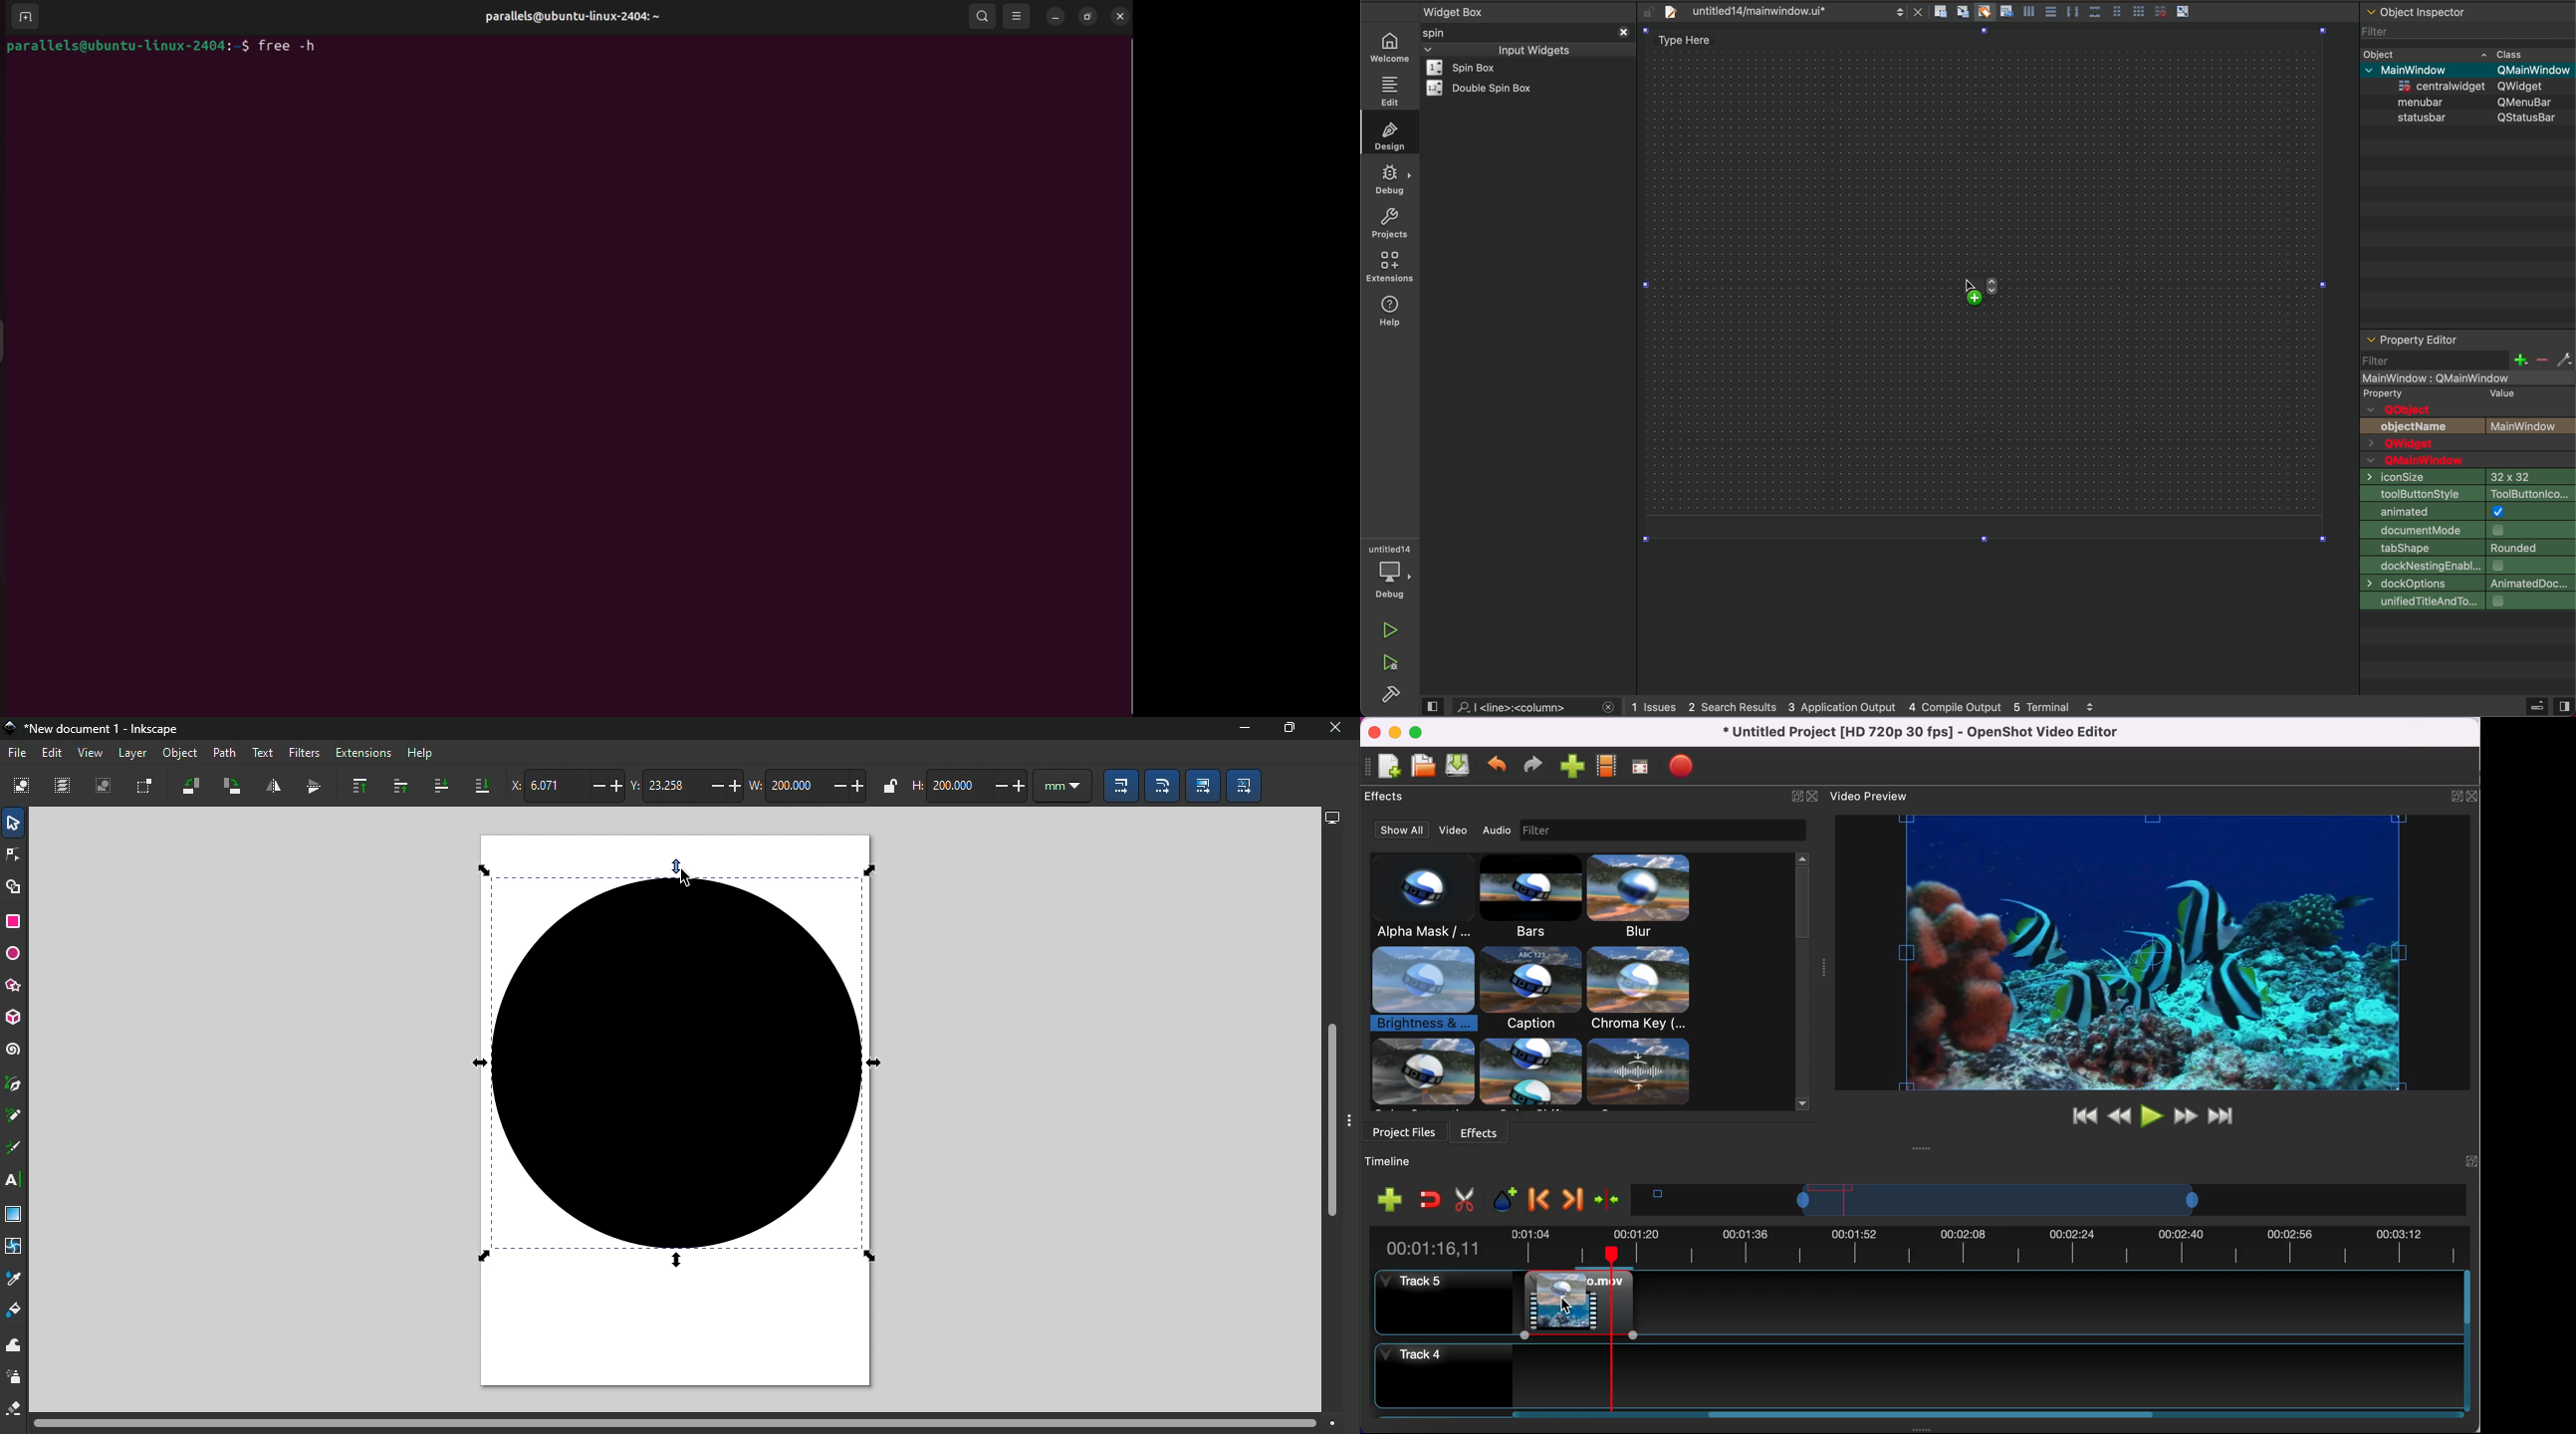 The height and width of the screenshot is (1456, 2576). What do you see at coordinates (1531, 11) in the screenshot?
I see `widget box` at bounding box center [1531, 11].